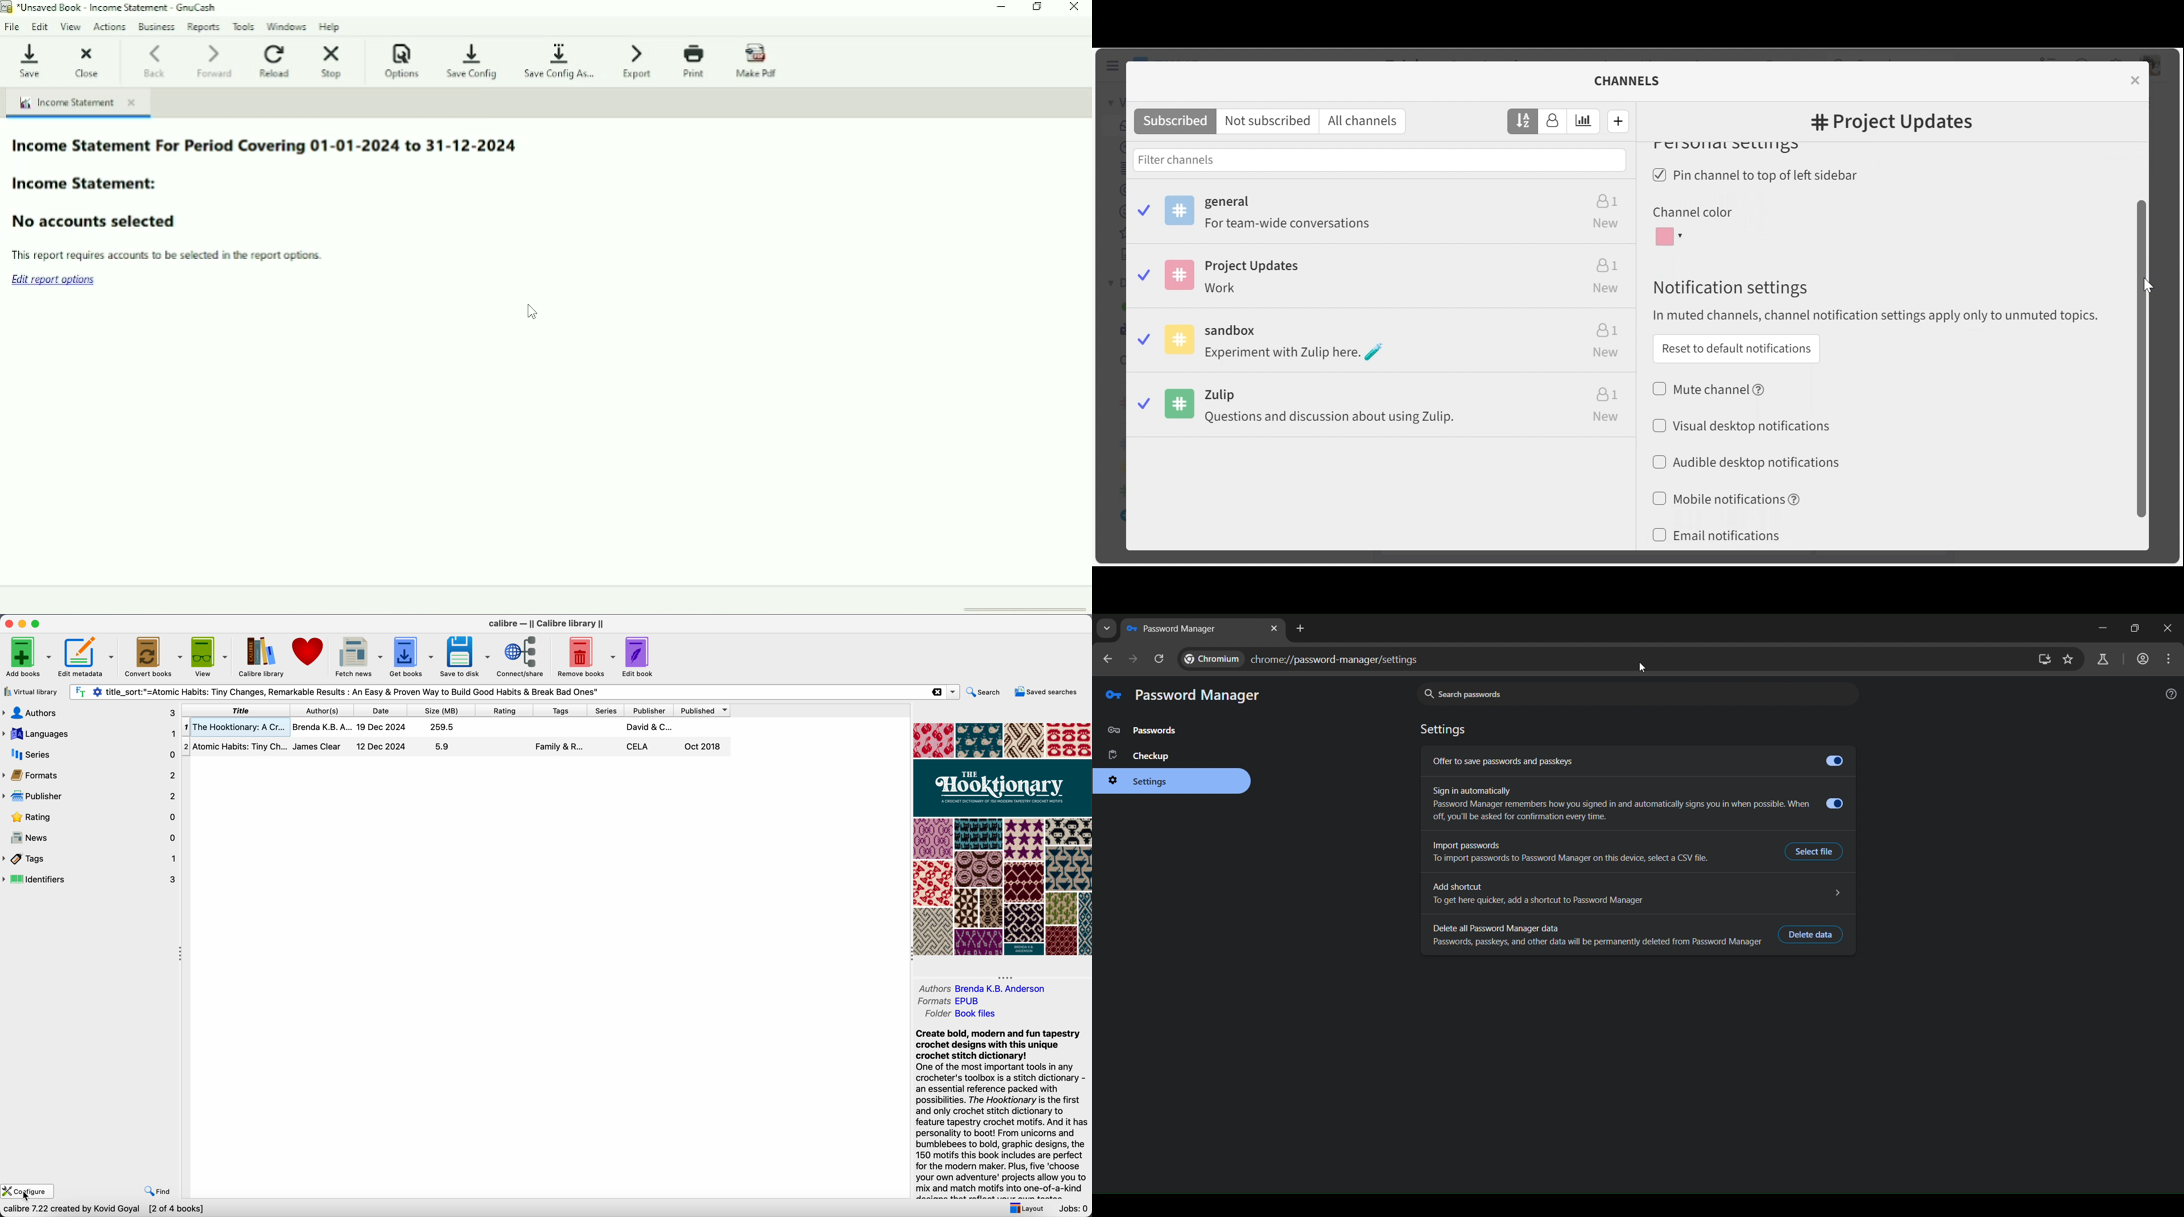  Describe the element at coordinates (1619, 121) in the screenshot. I see `Create new channel` at that location.